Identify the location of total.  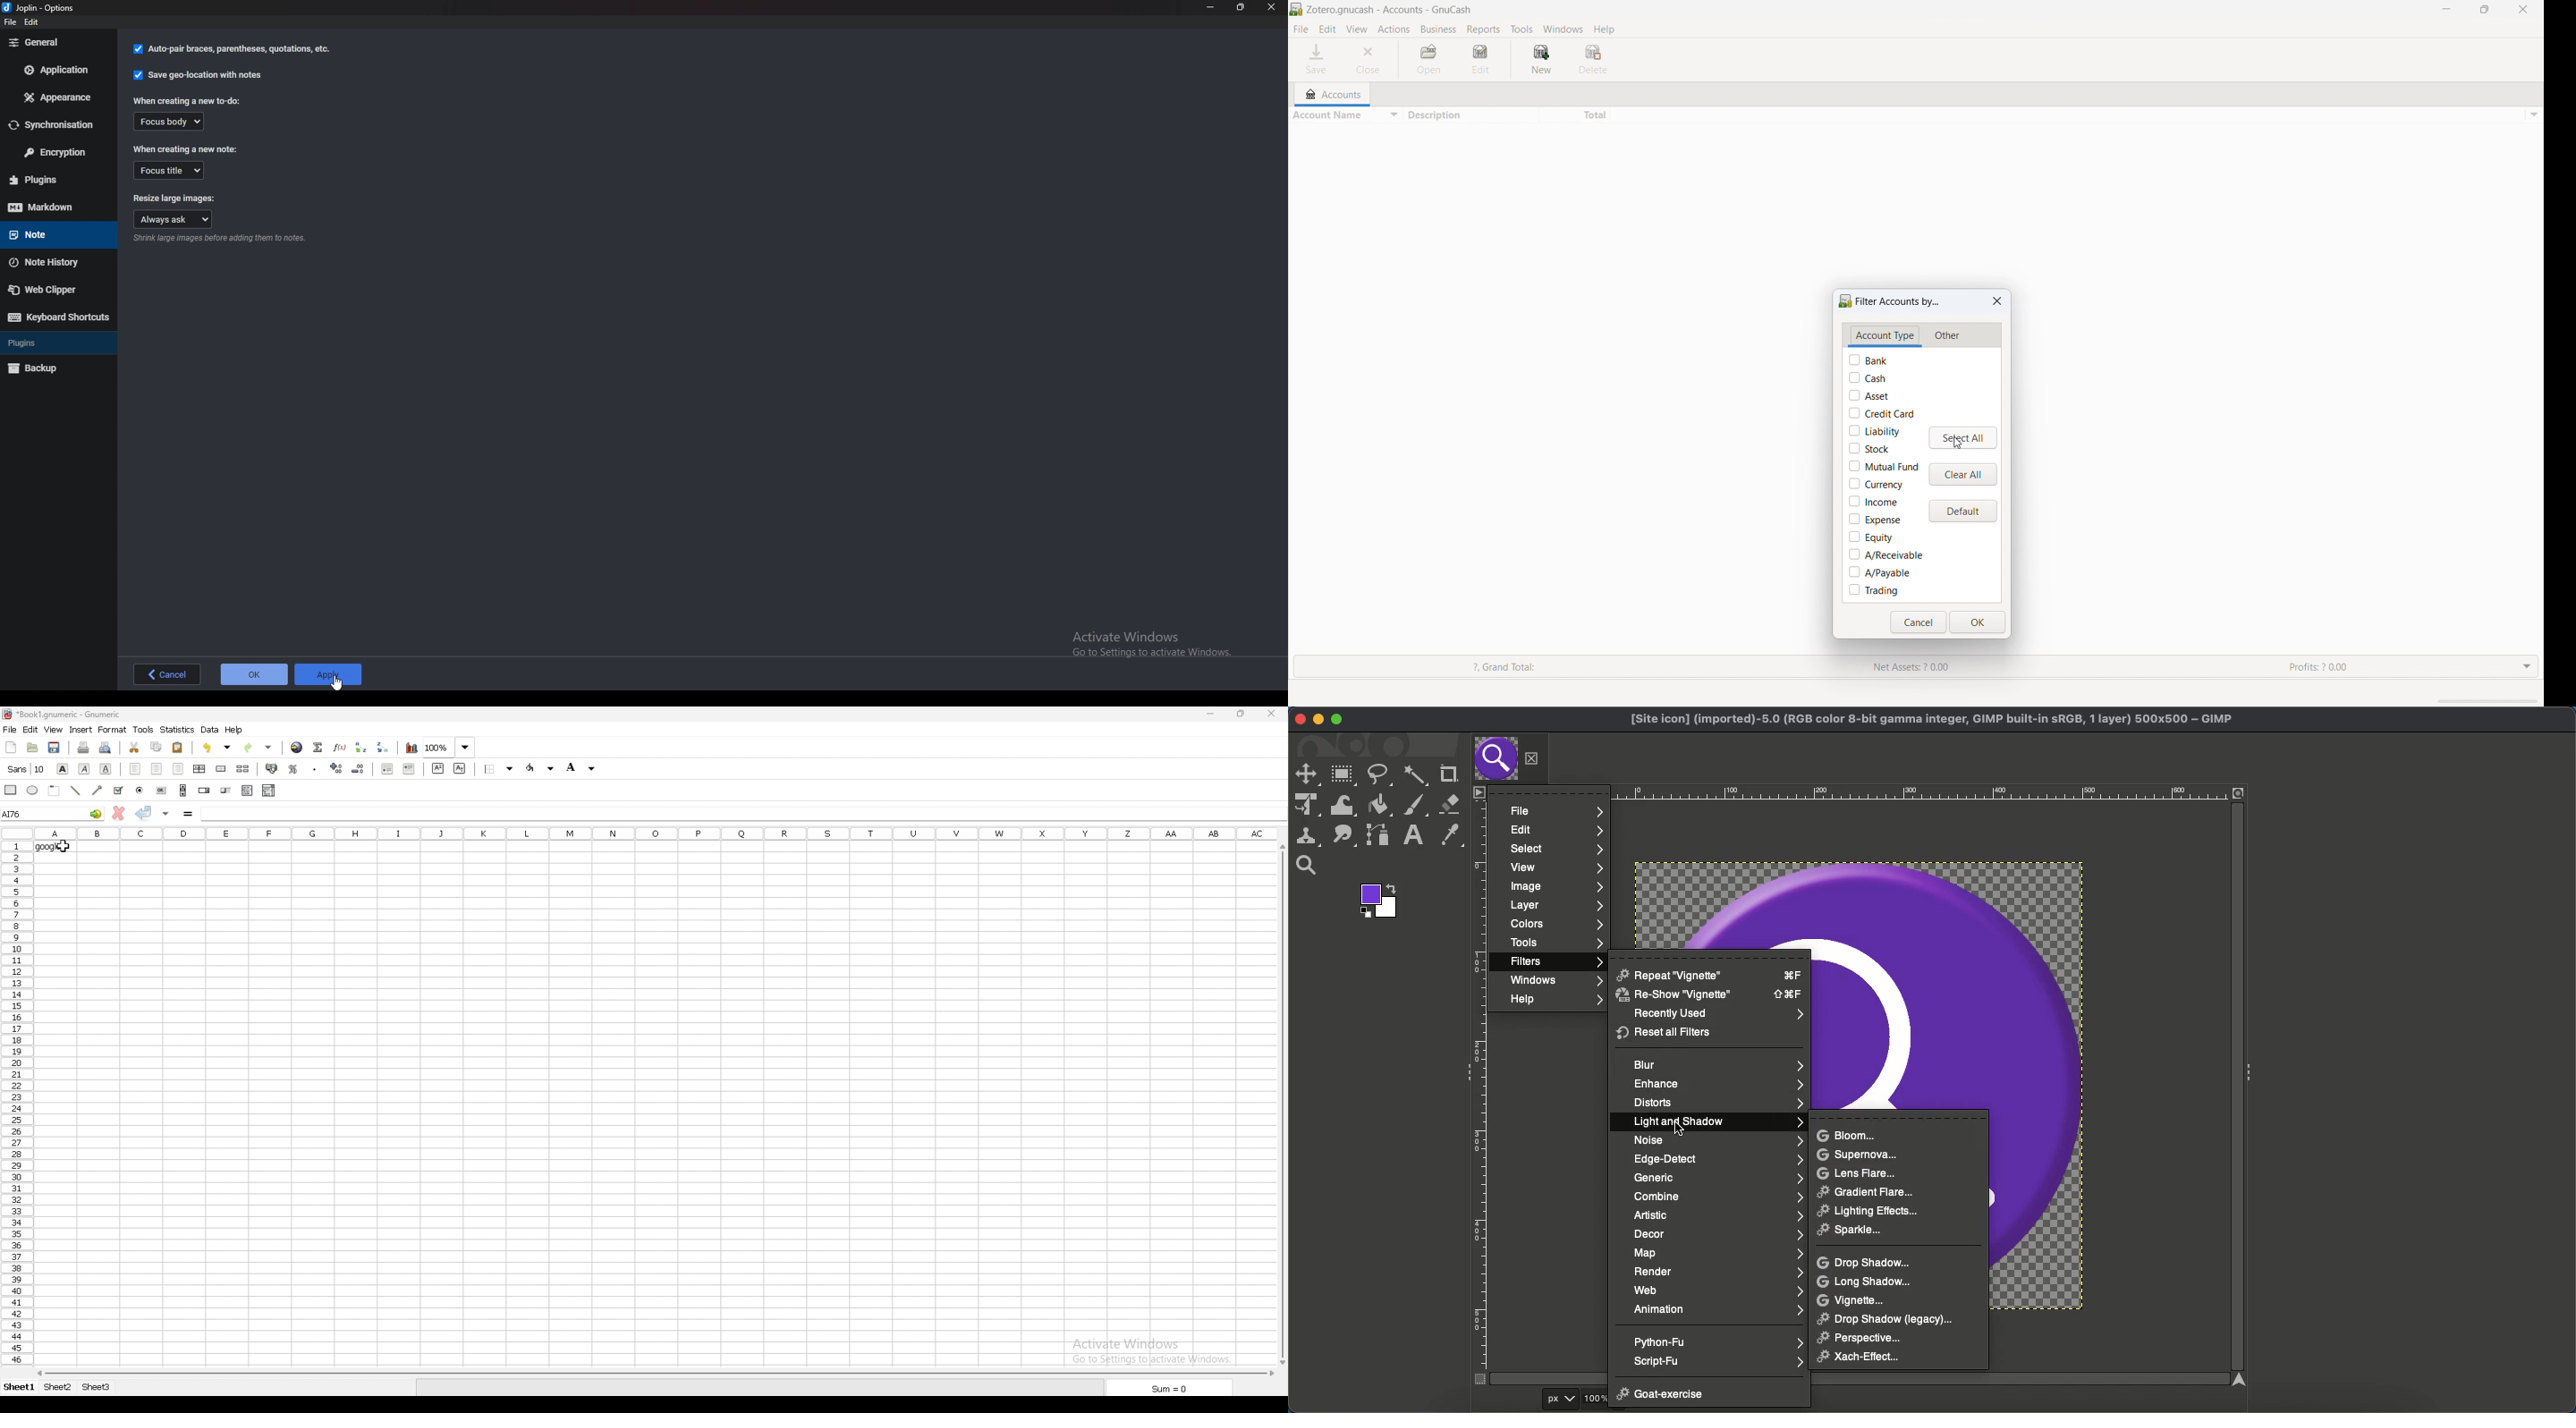
(1574, 115).